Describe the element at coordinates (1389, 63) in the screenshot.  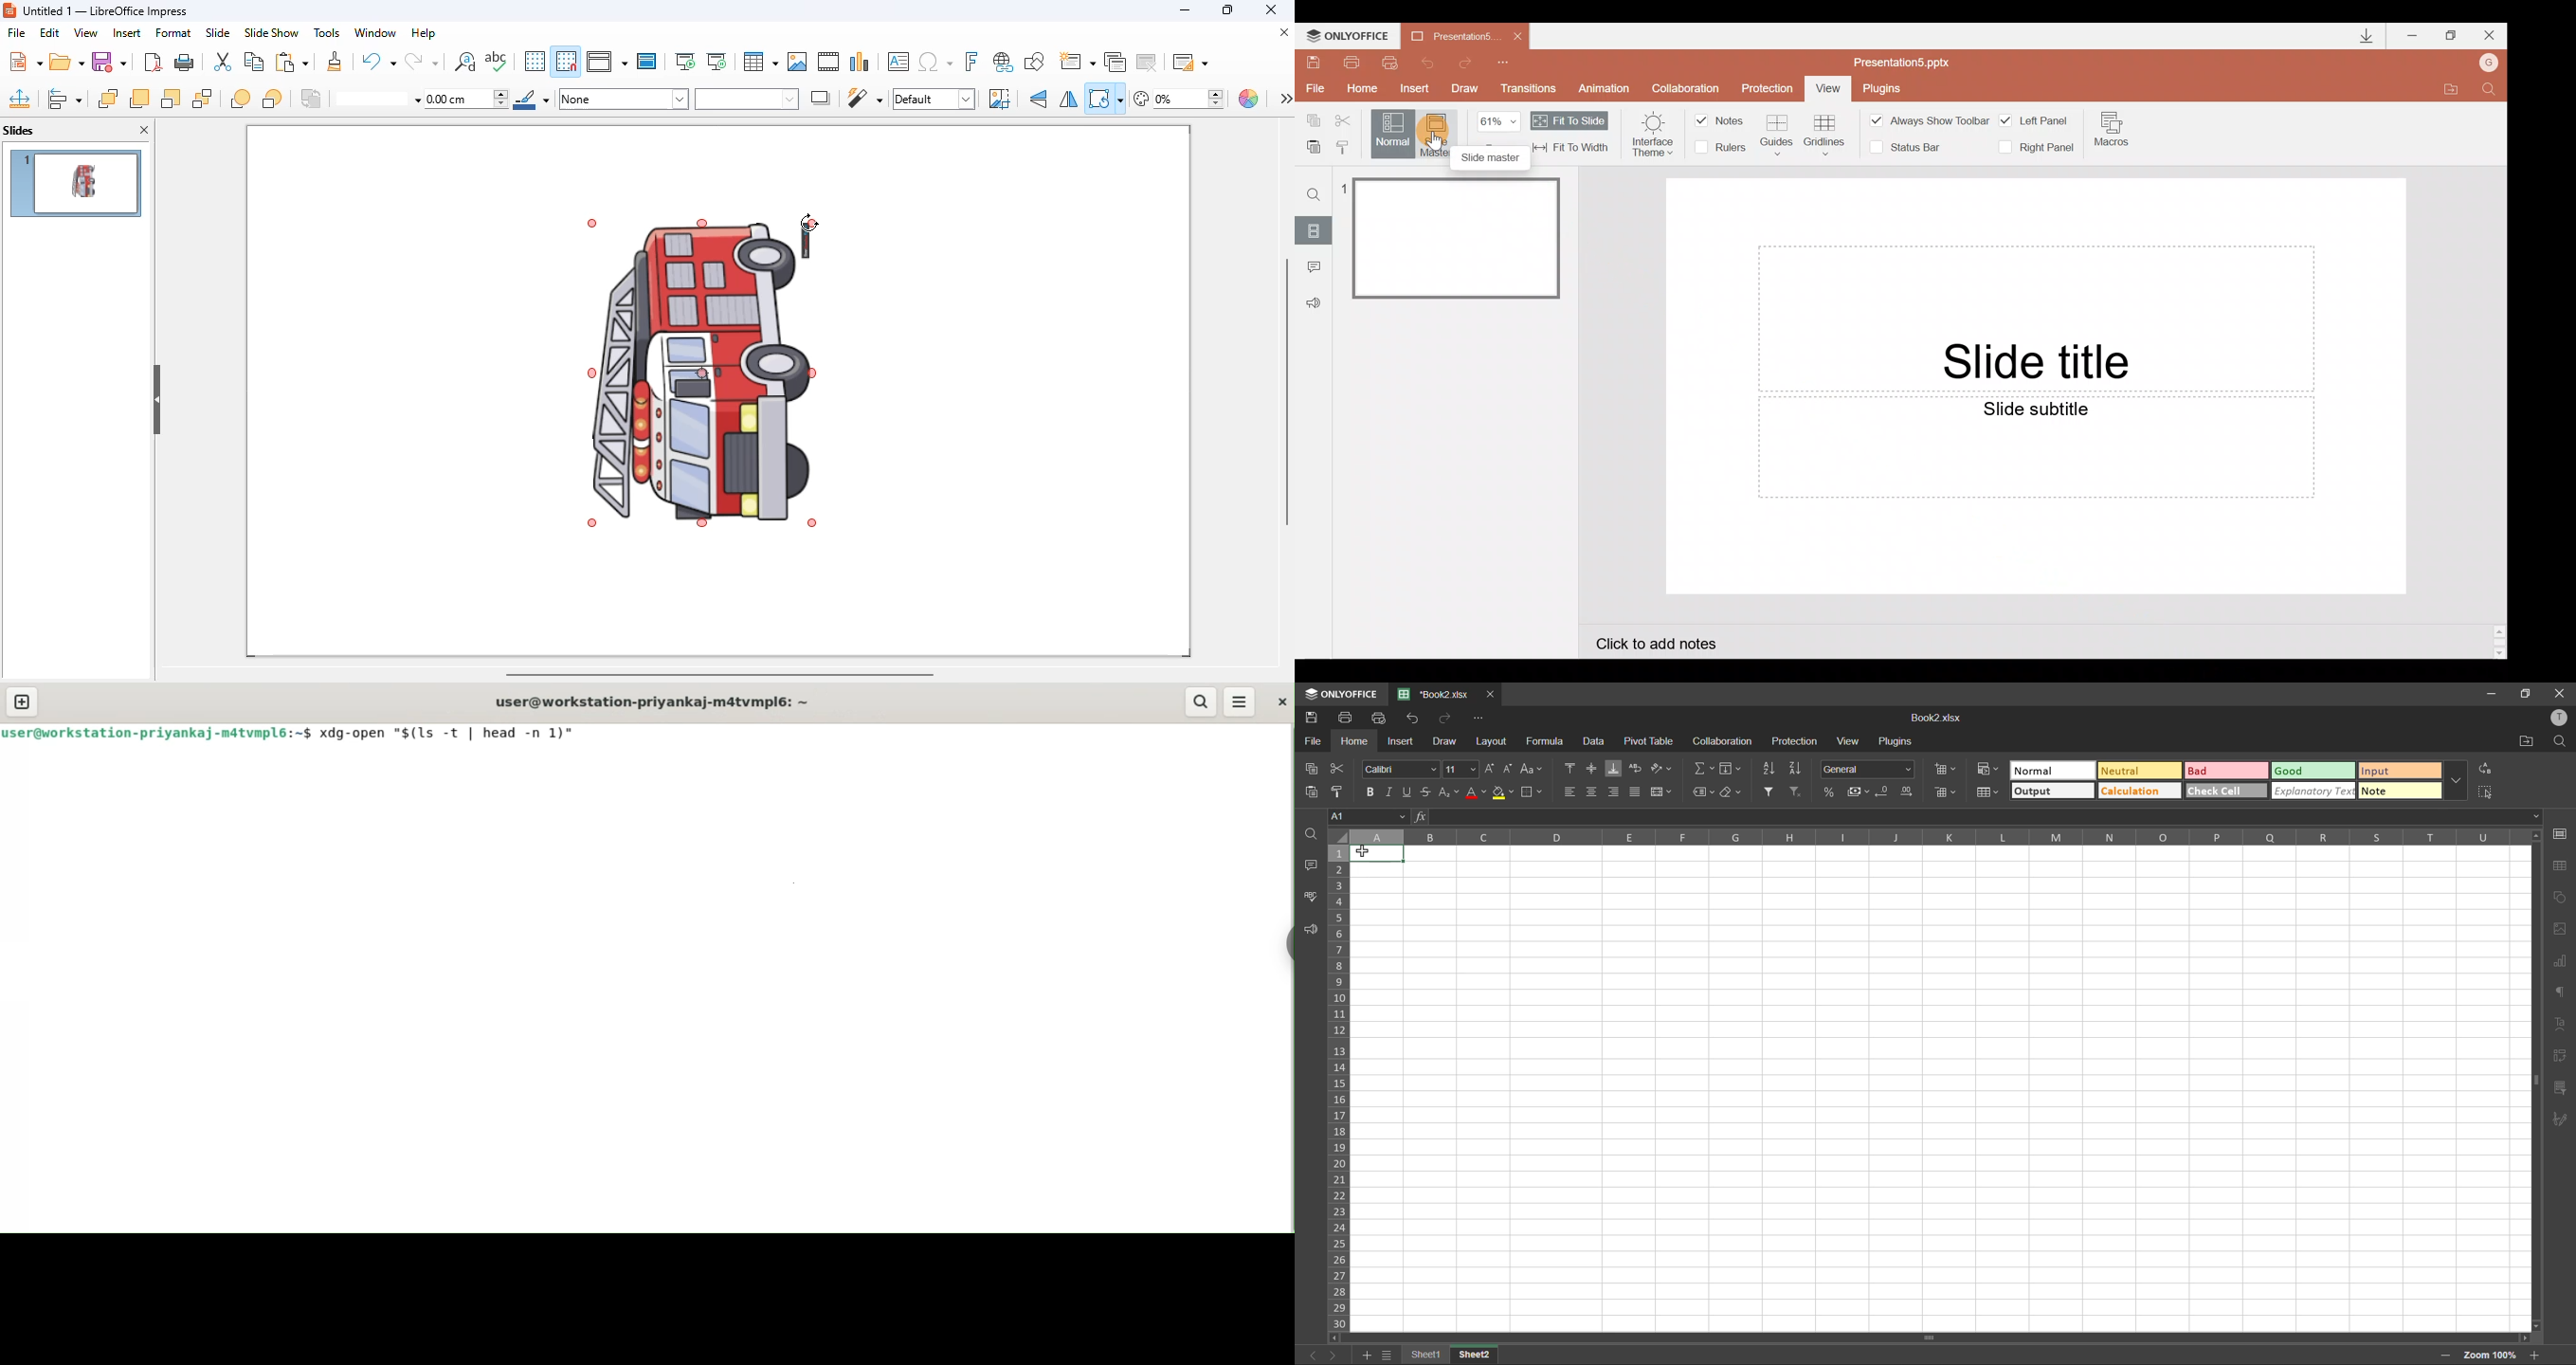
I see `Quick print` at that location.